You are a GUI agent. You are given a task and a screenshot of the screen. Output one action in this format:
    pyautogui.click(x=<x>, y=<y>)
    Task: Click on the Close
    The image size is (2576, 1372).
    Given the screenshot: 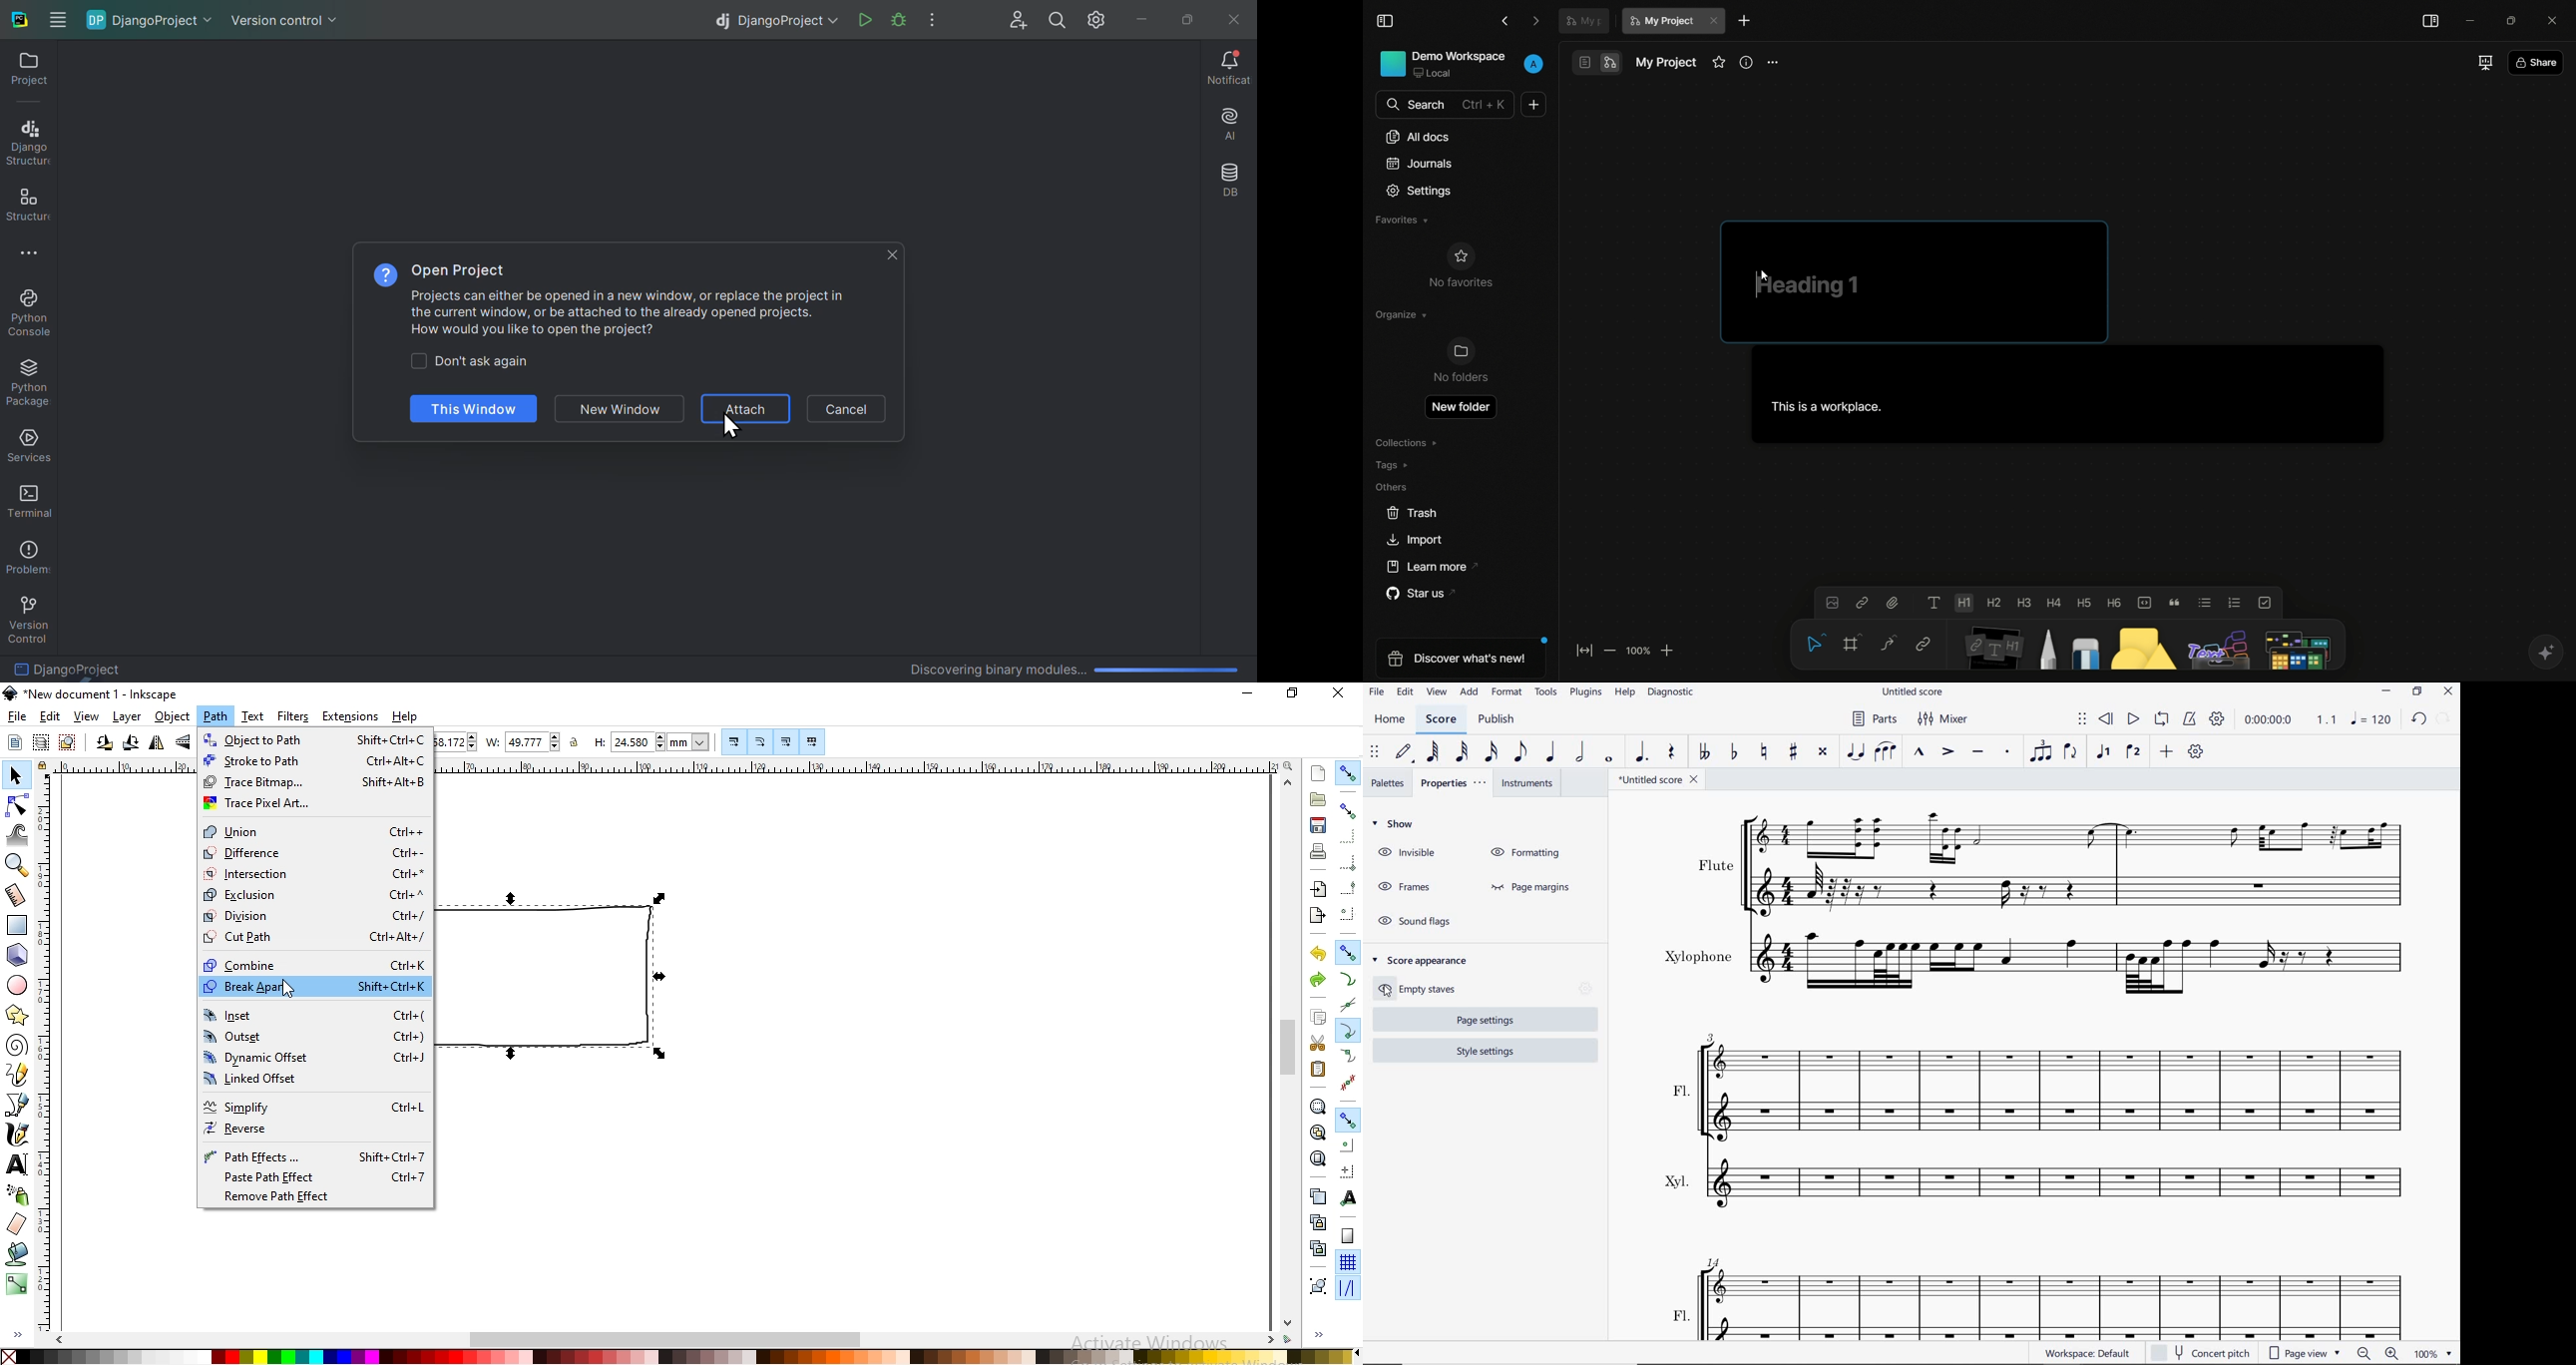 What is the action you would take?
    pyautogui.click(x=891, y=253)
    